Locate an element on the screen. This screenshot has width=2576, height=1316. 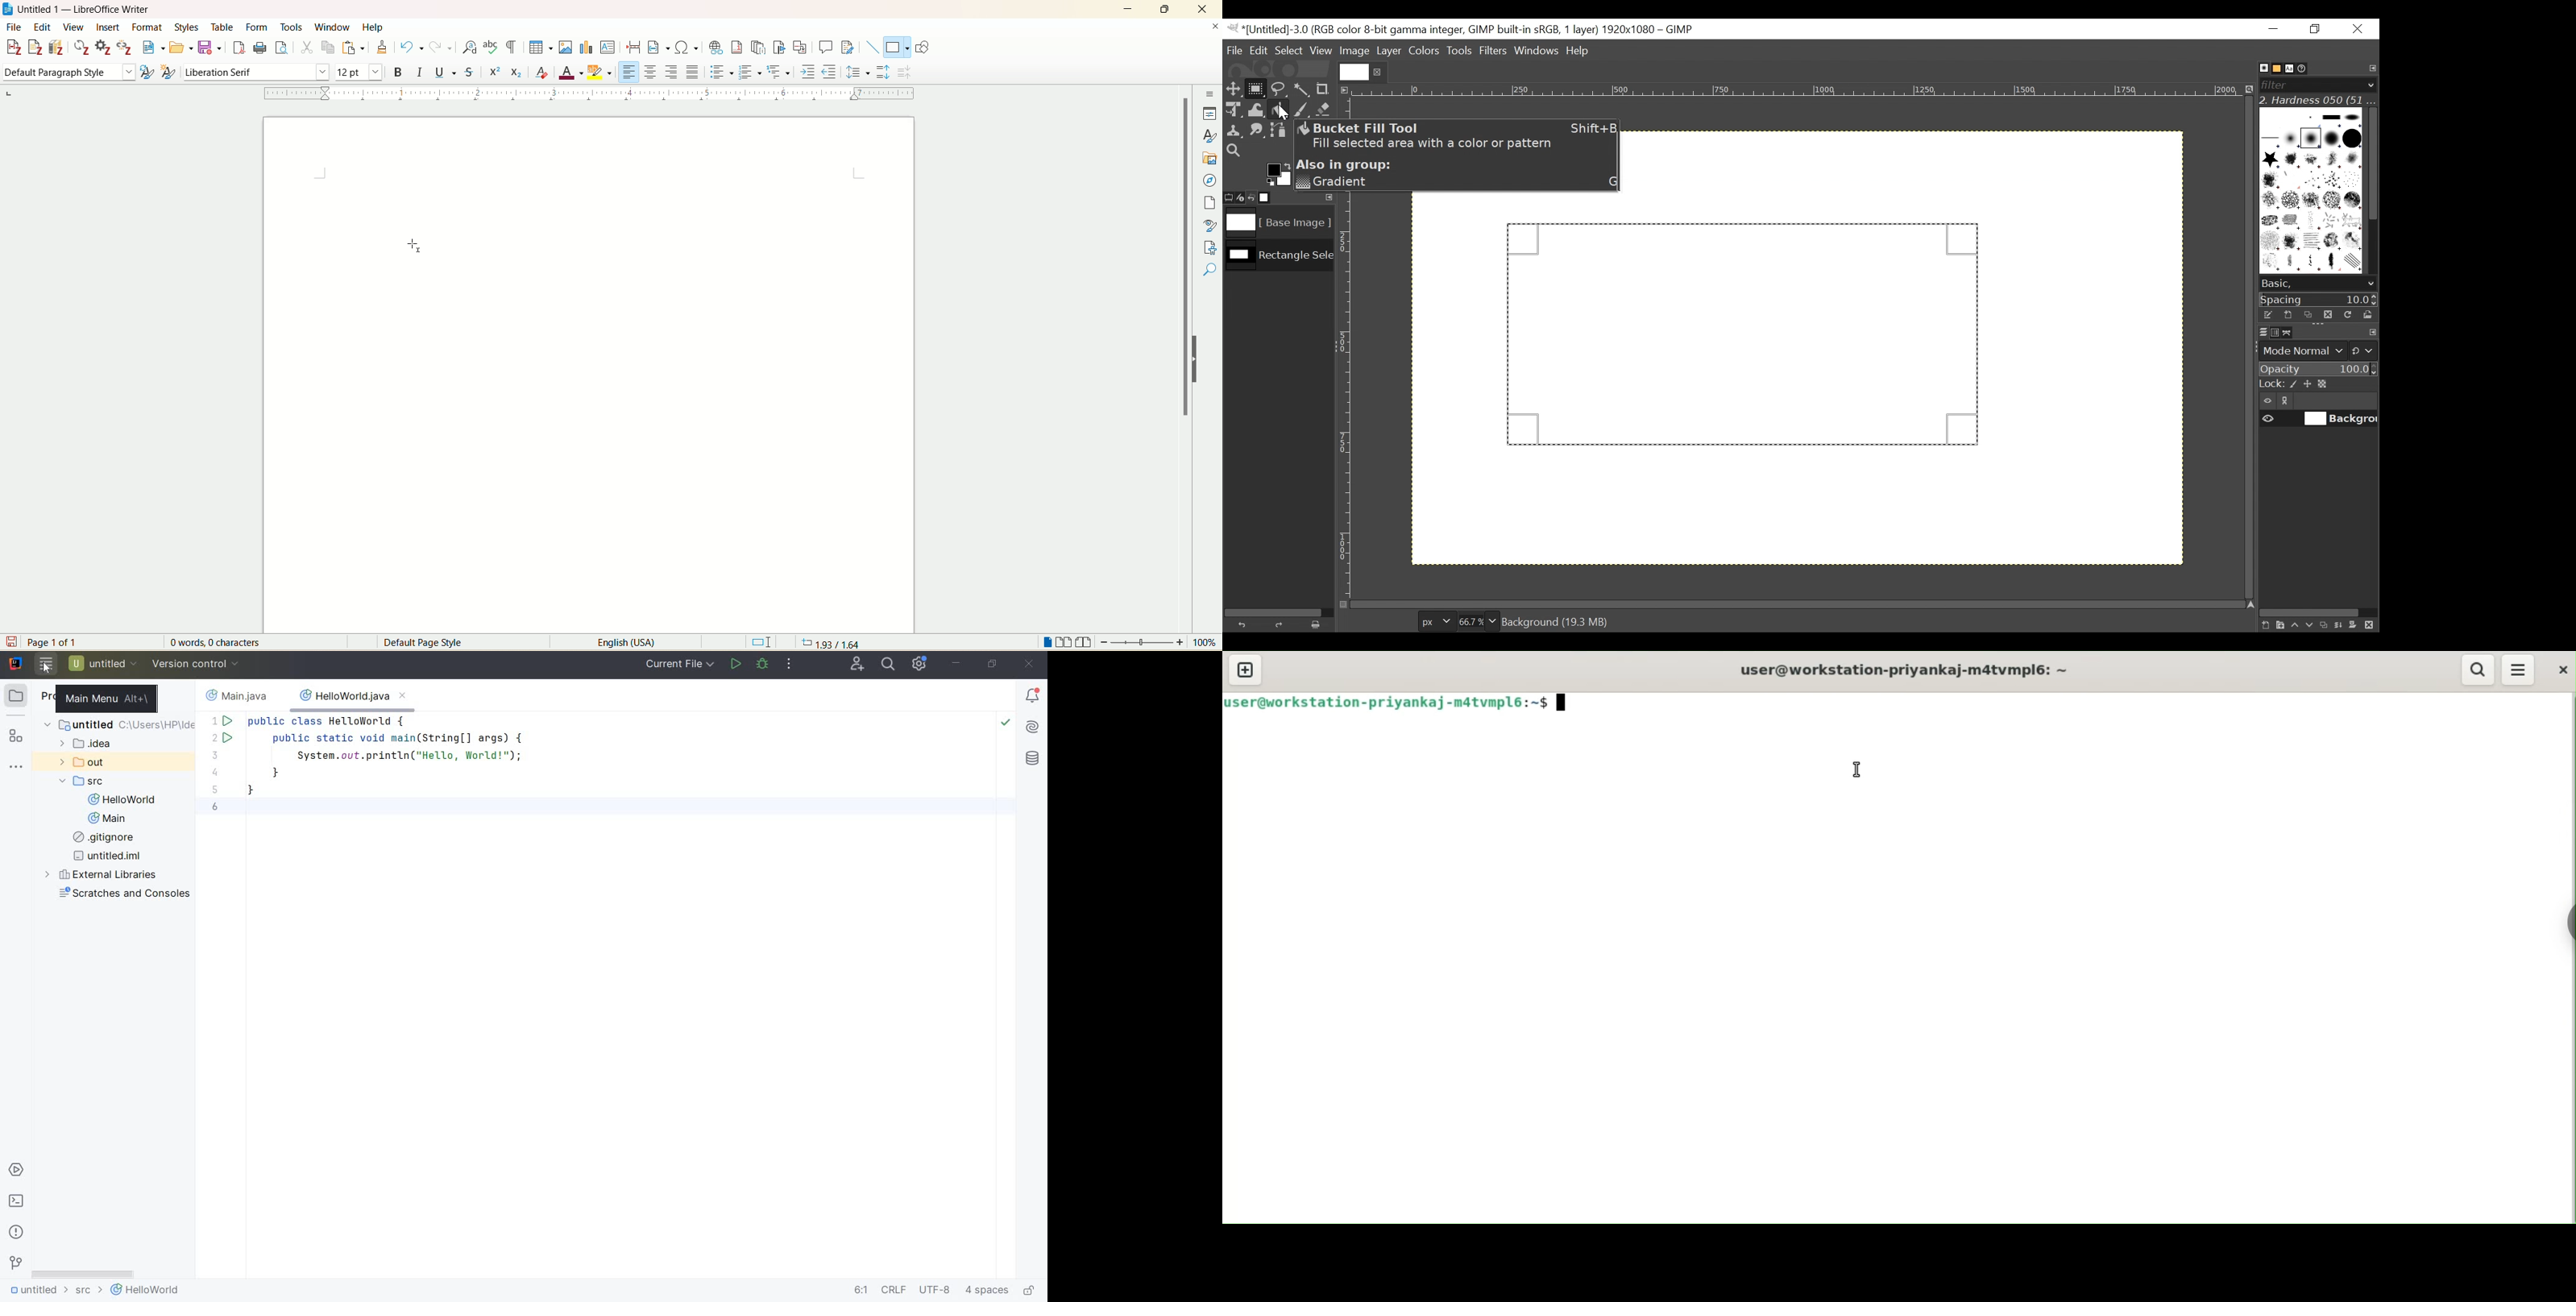
SRC is located at coordinates (83, 781).